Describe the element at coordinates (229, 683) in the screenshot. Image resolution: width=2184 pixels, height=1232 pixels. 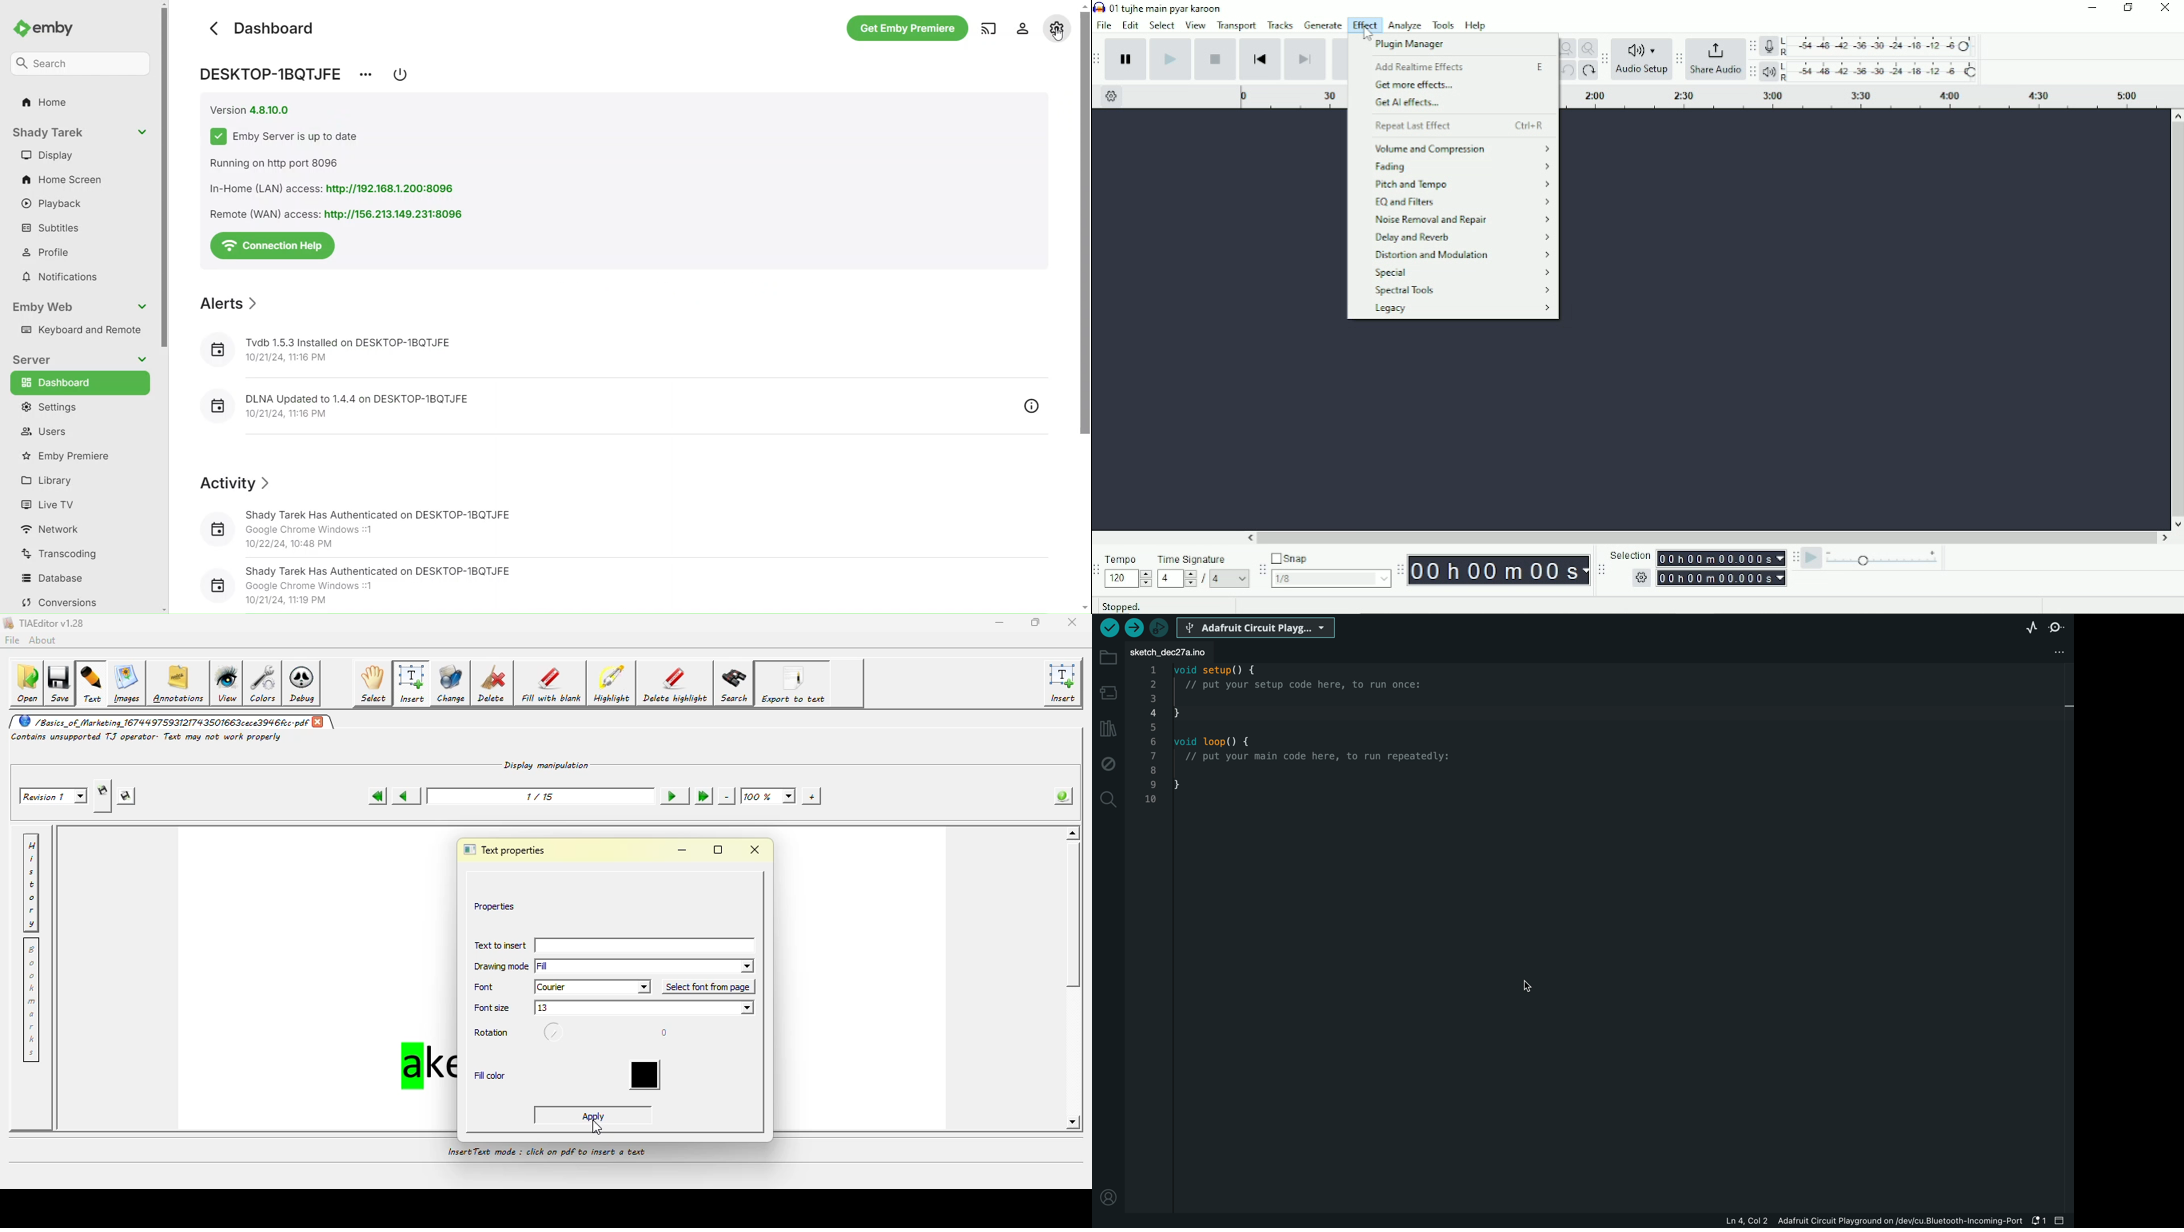
I see `view` at that location.